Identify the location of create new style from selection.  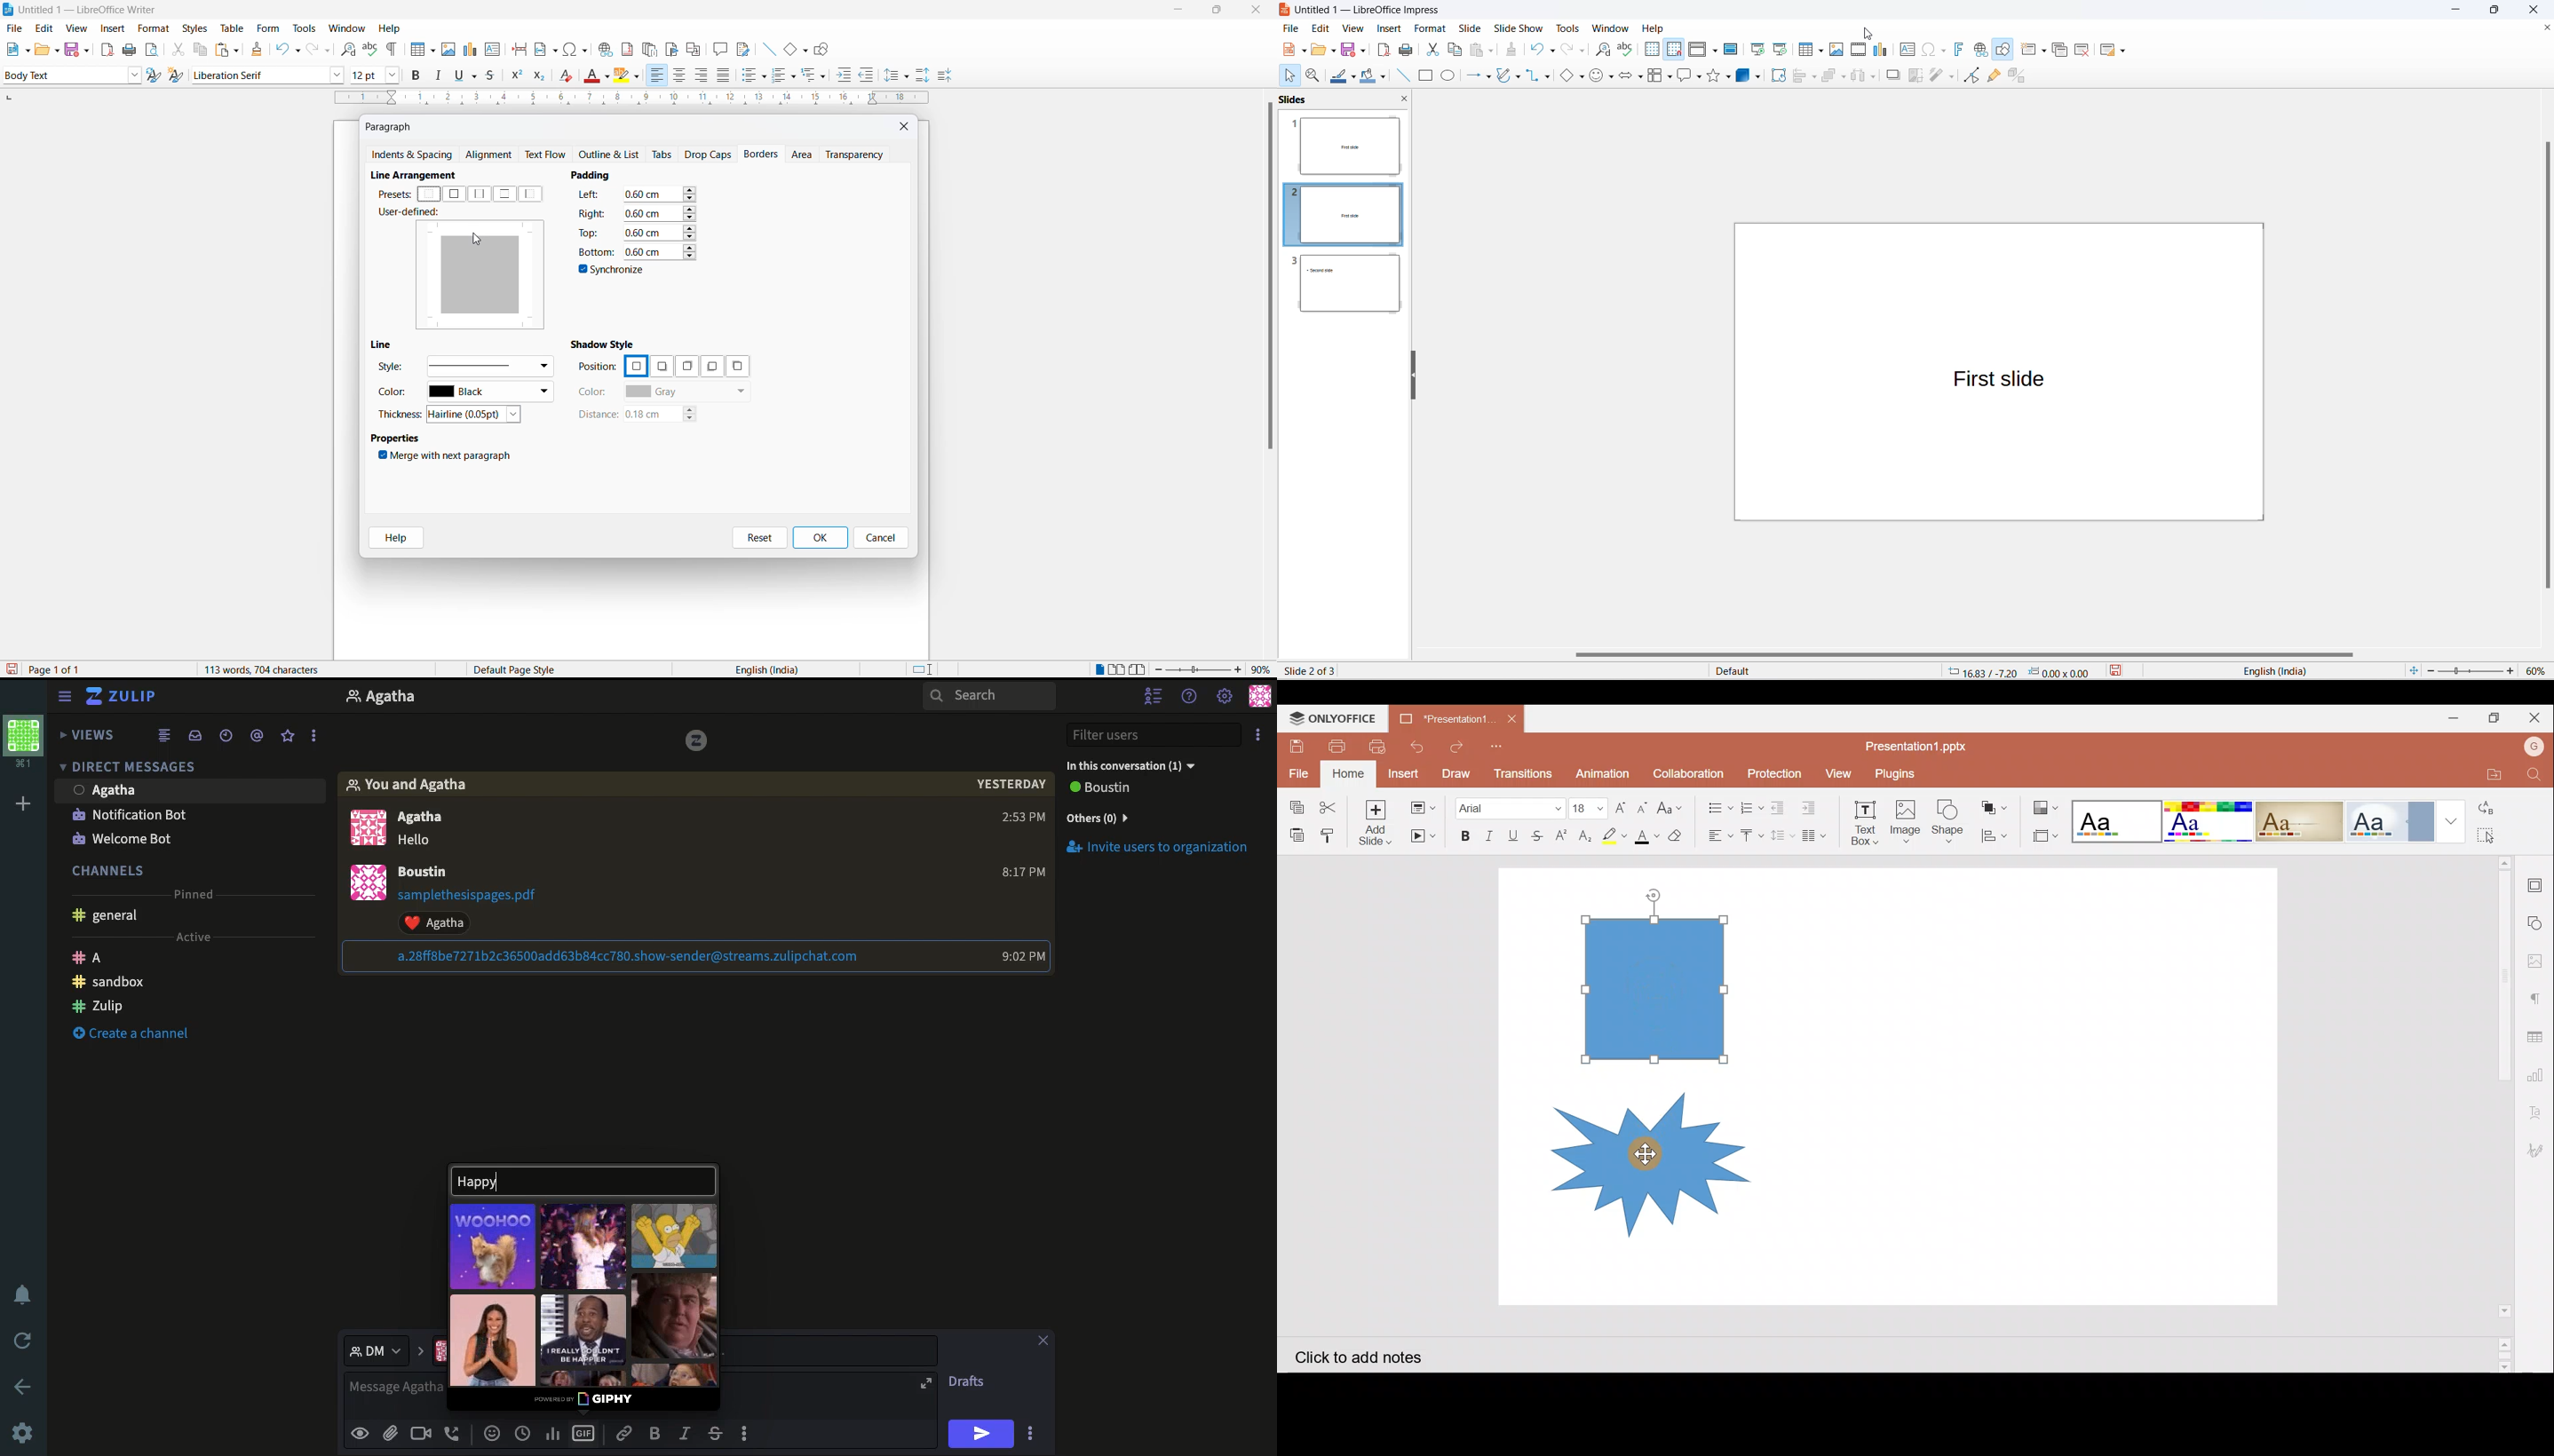
(179, 76).